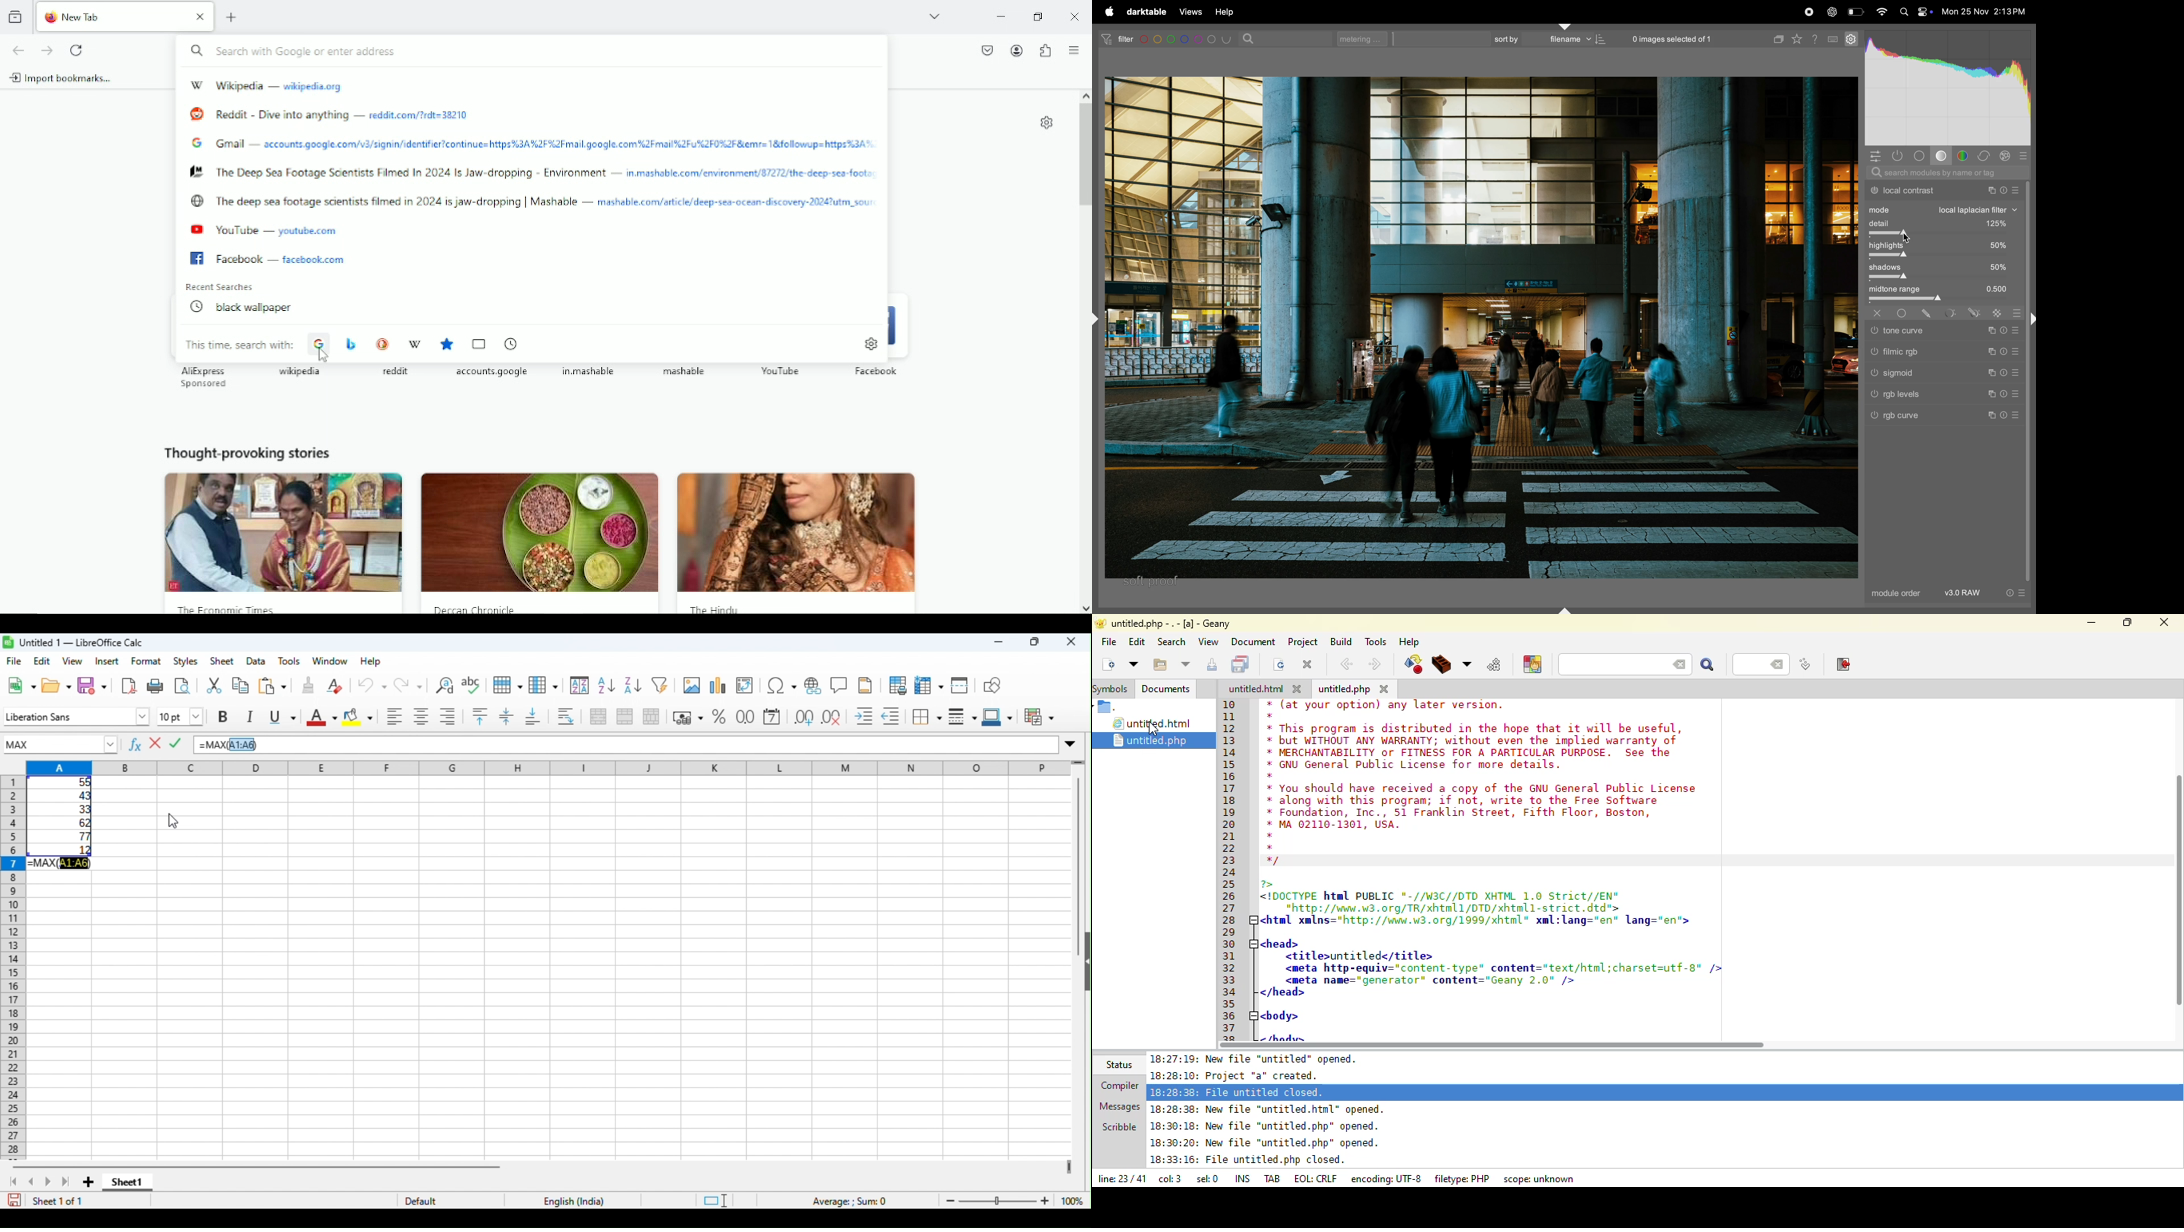 The image size is (2184, 1232). What do you see at coordinates (245, 307) in the screenshot?
I see `black wallpaper` at bounding box center [245, 307].